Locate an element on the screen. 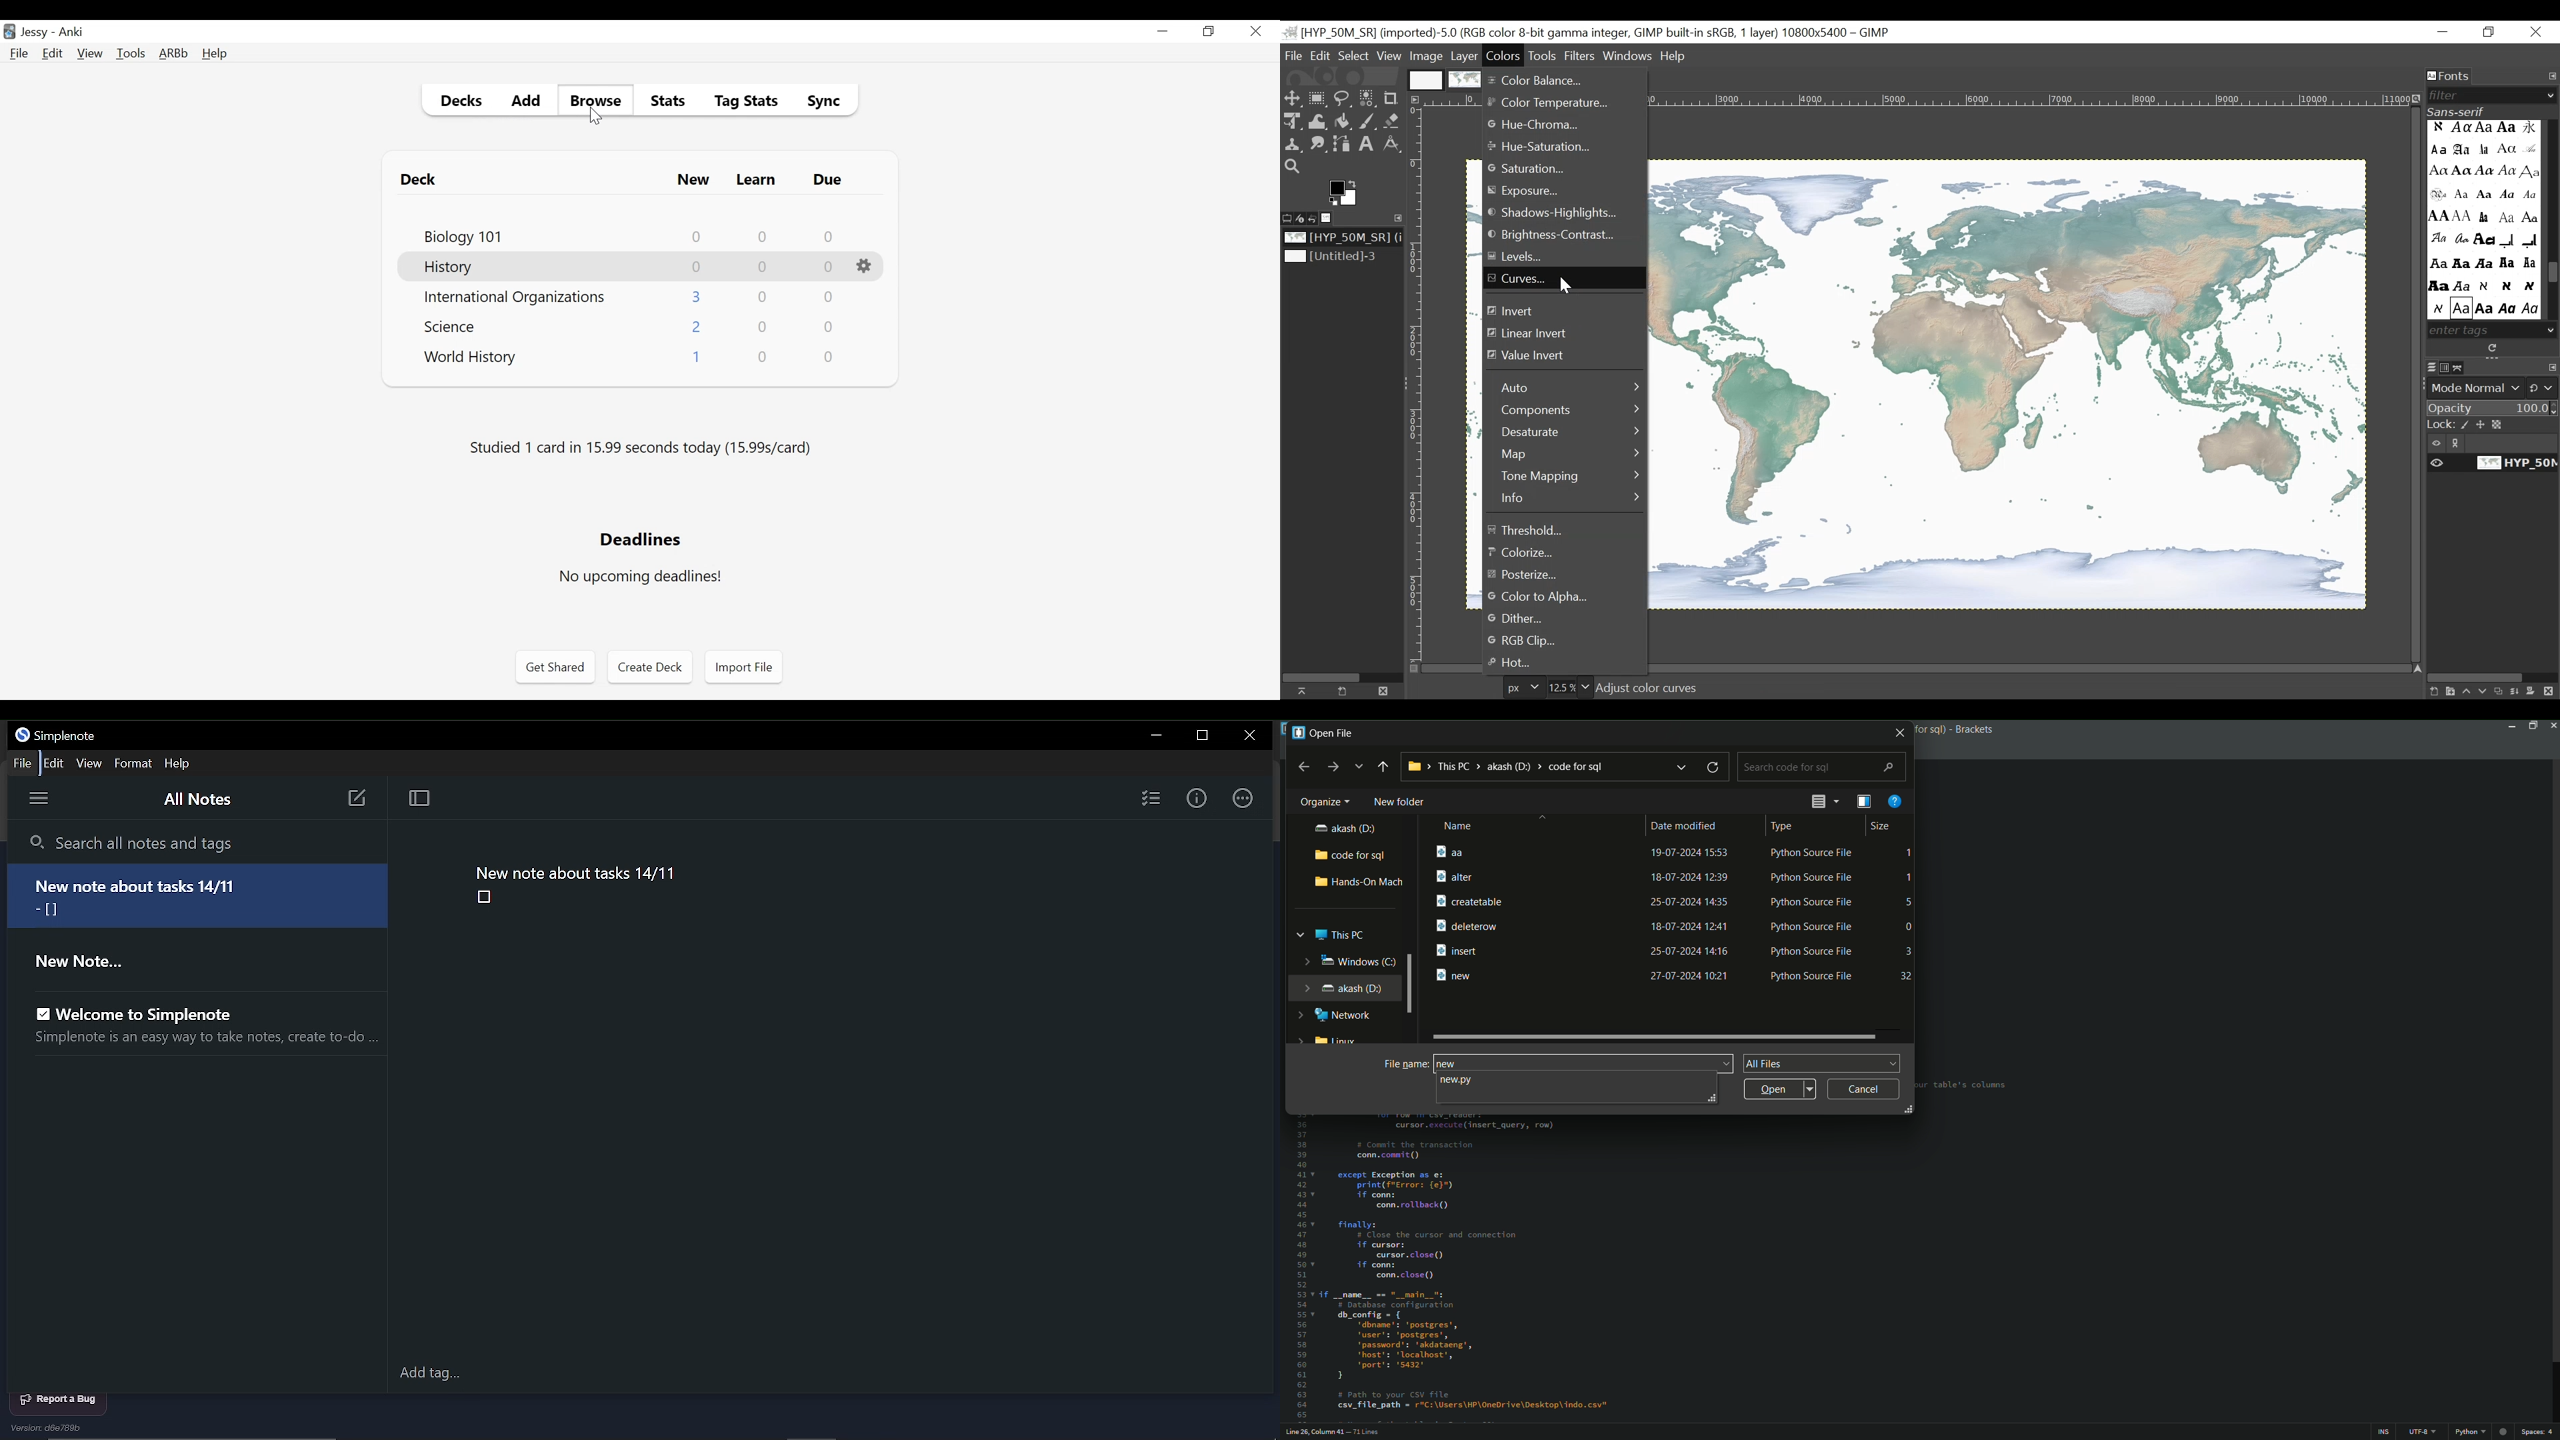 This screenshot has height=1456, width=2576. Shadows Highlights is located at coordinates (1558, 215).